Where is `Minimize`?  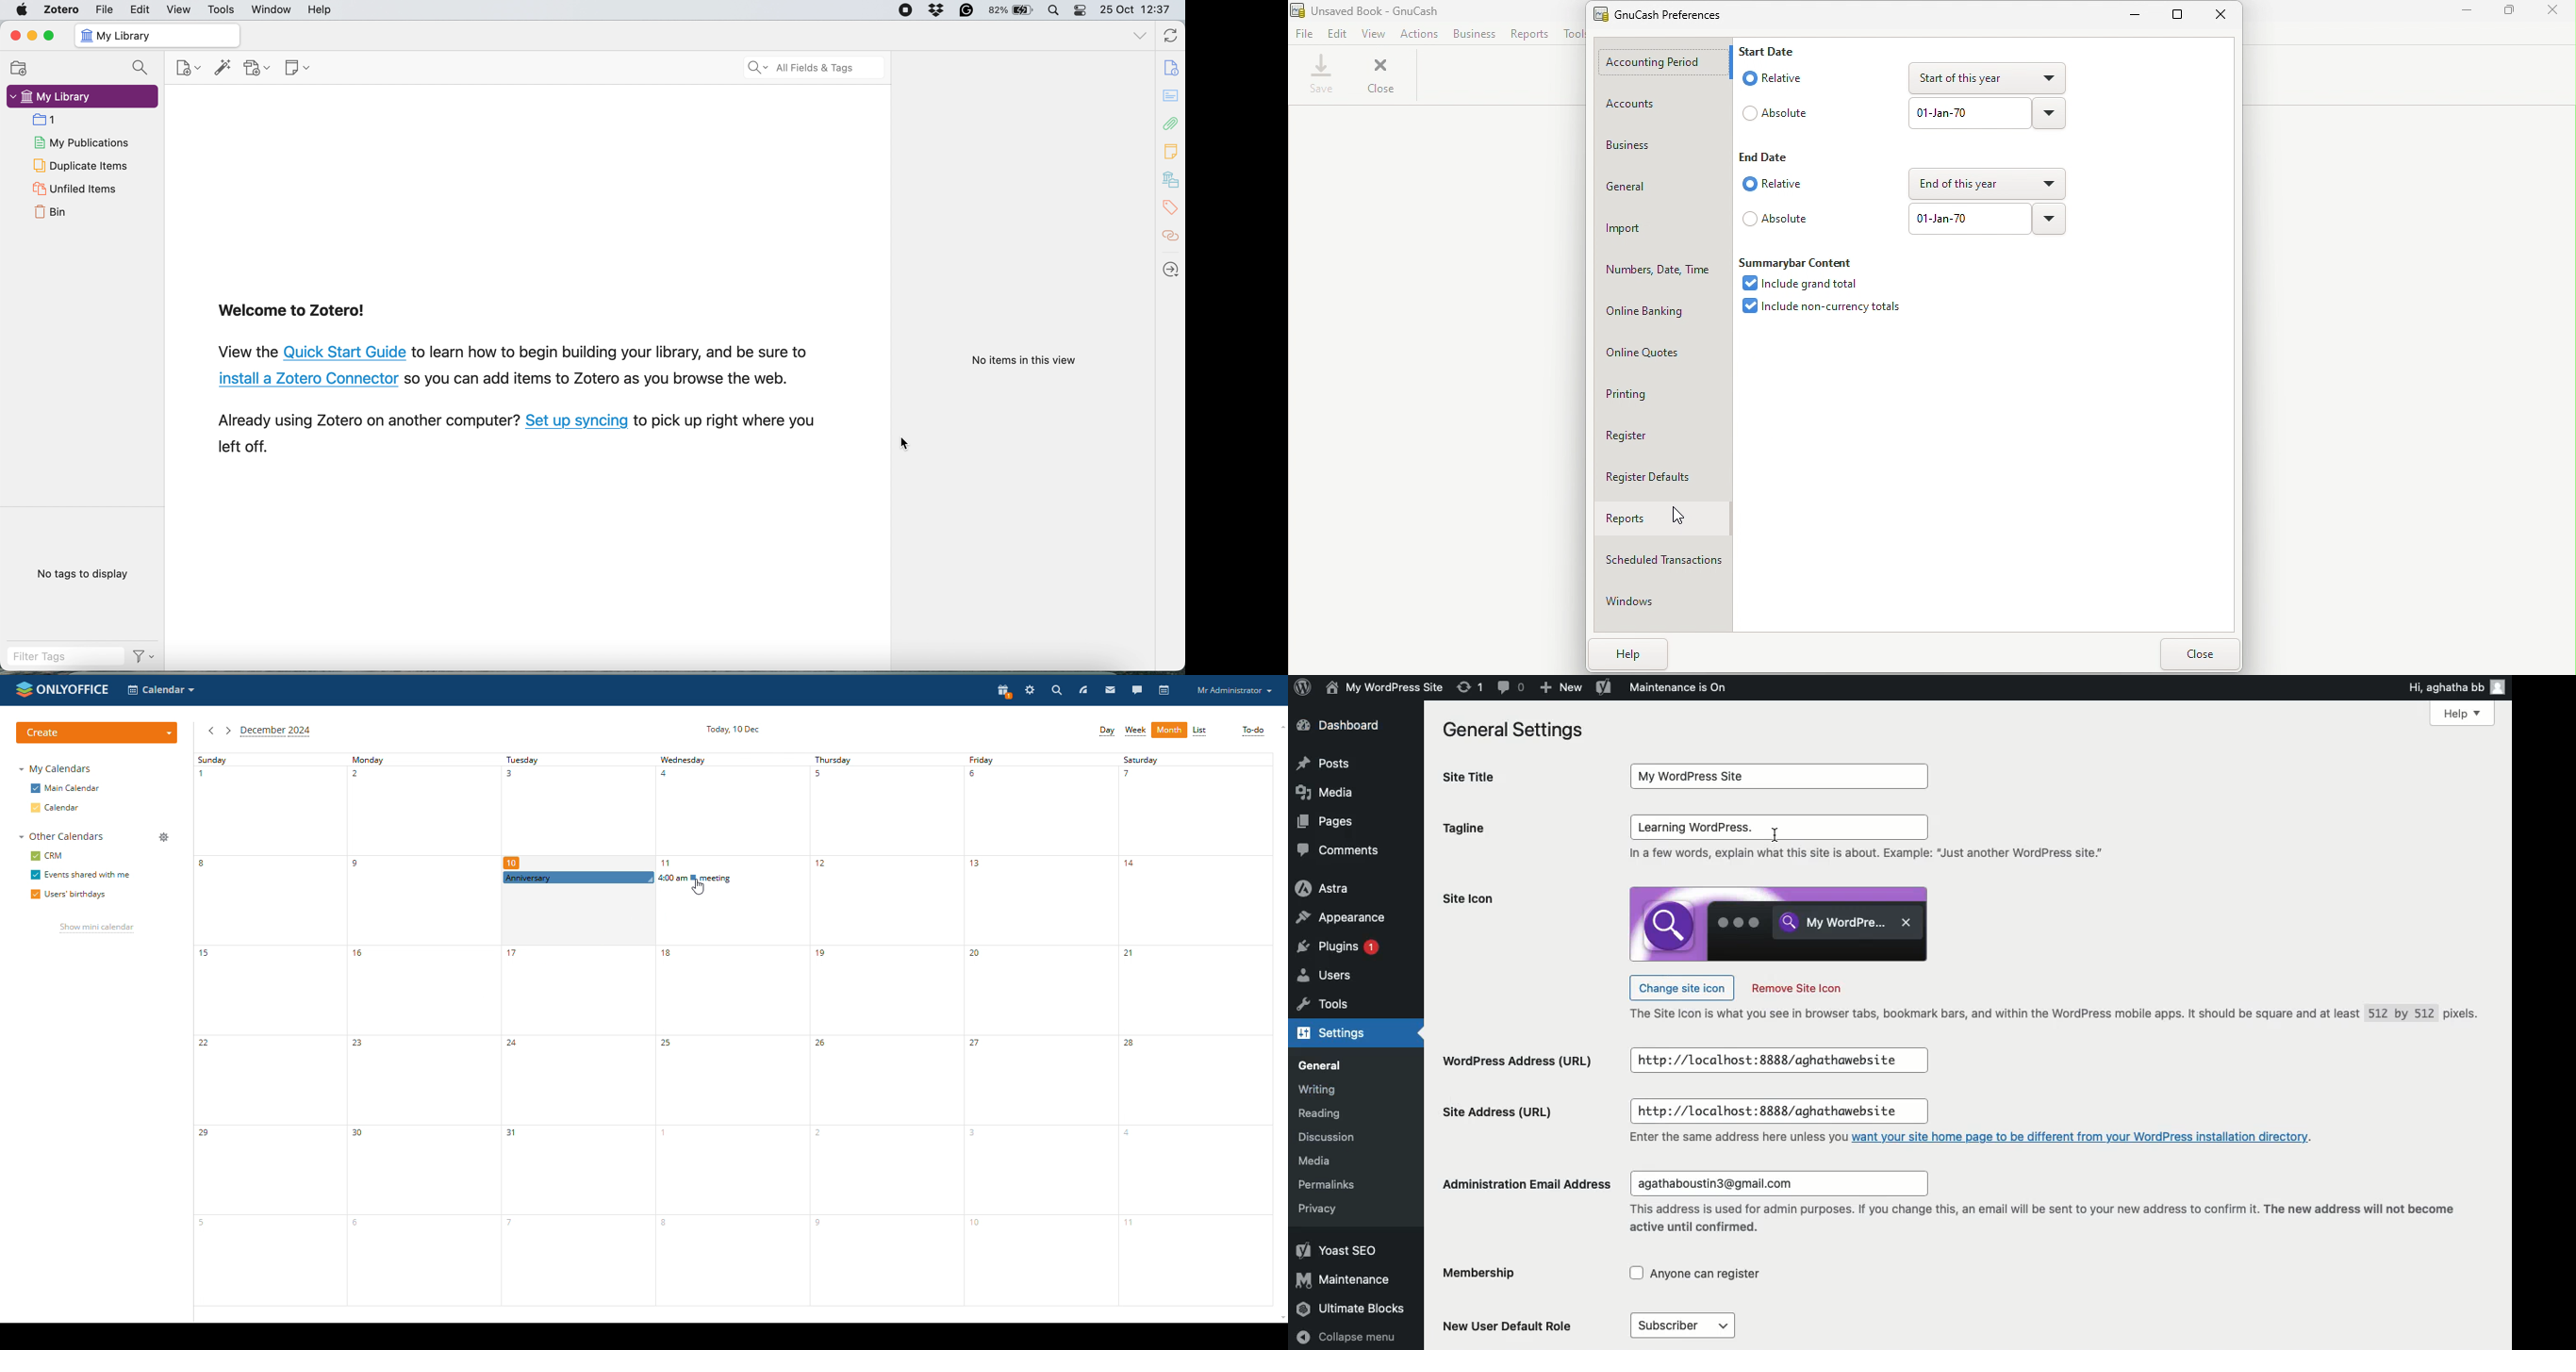
Minimize is located at coordinates (2468, 11).